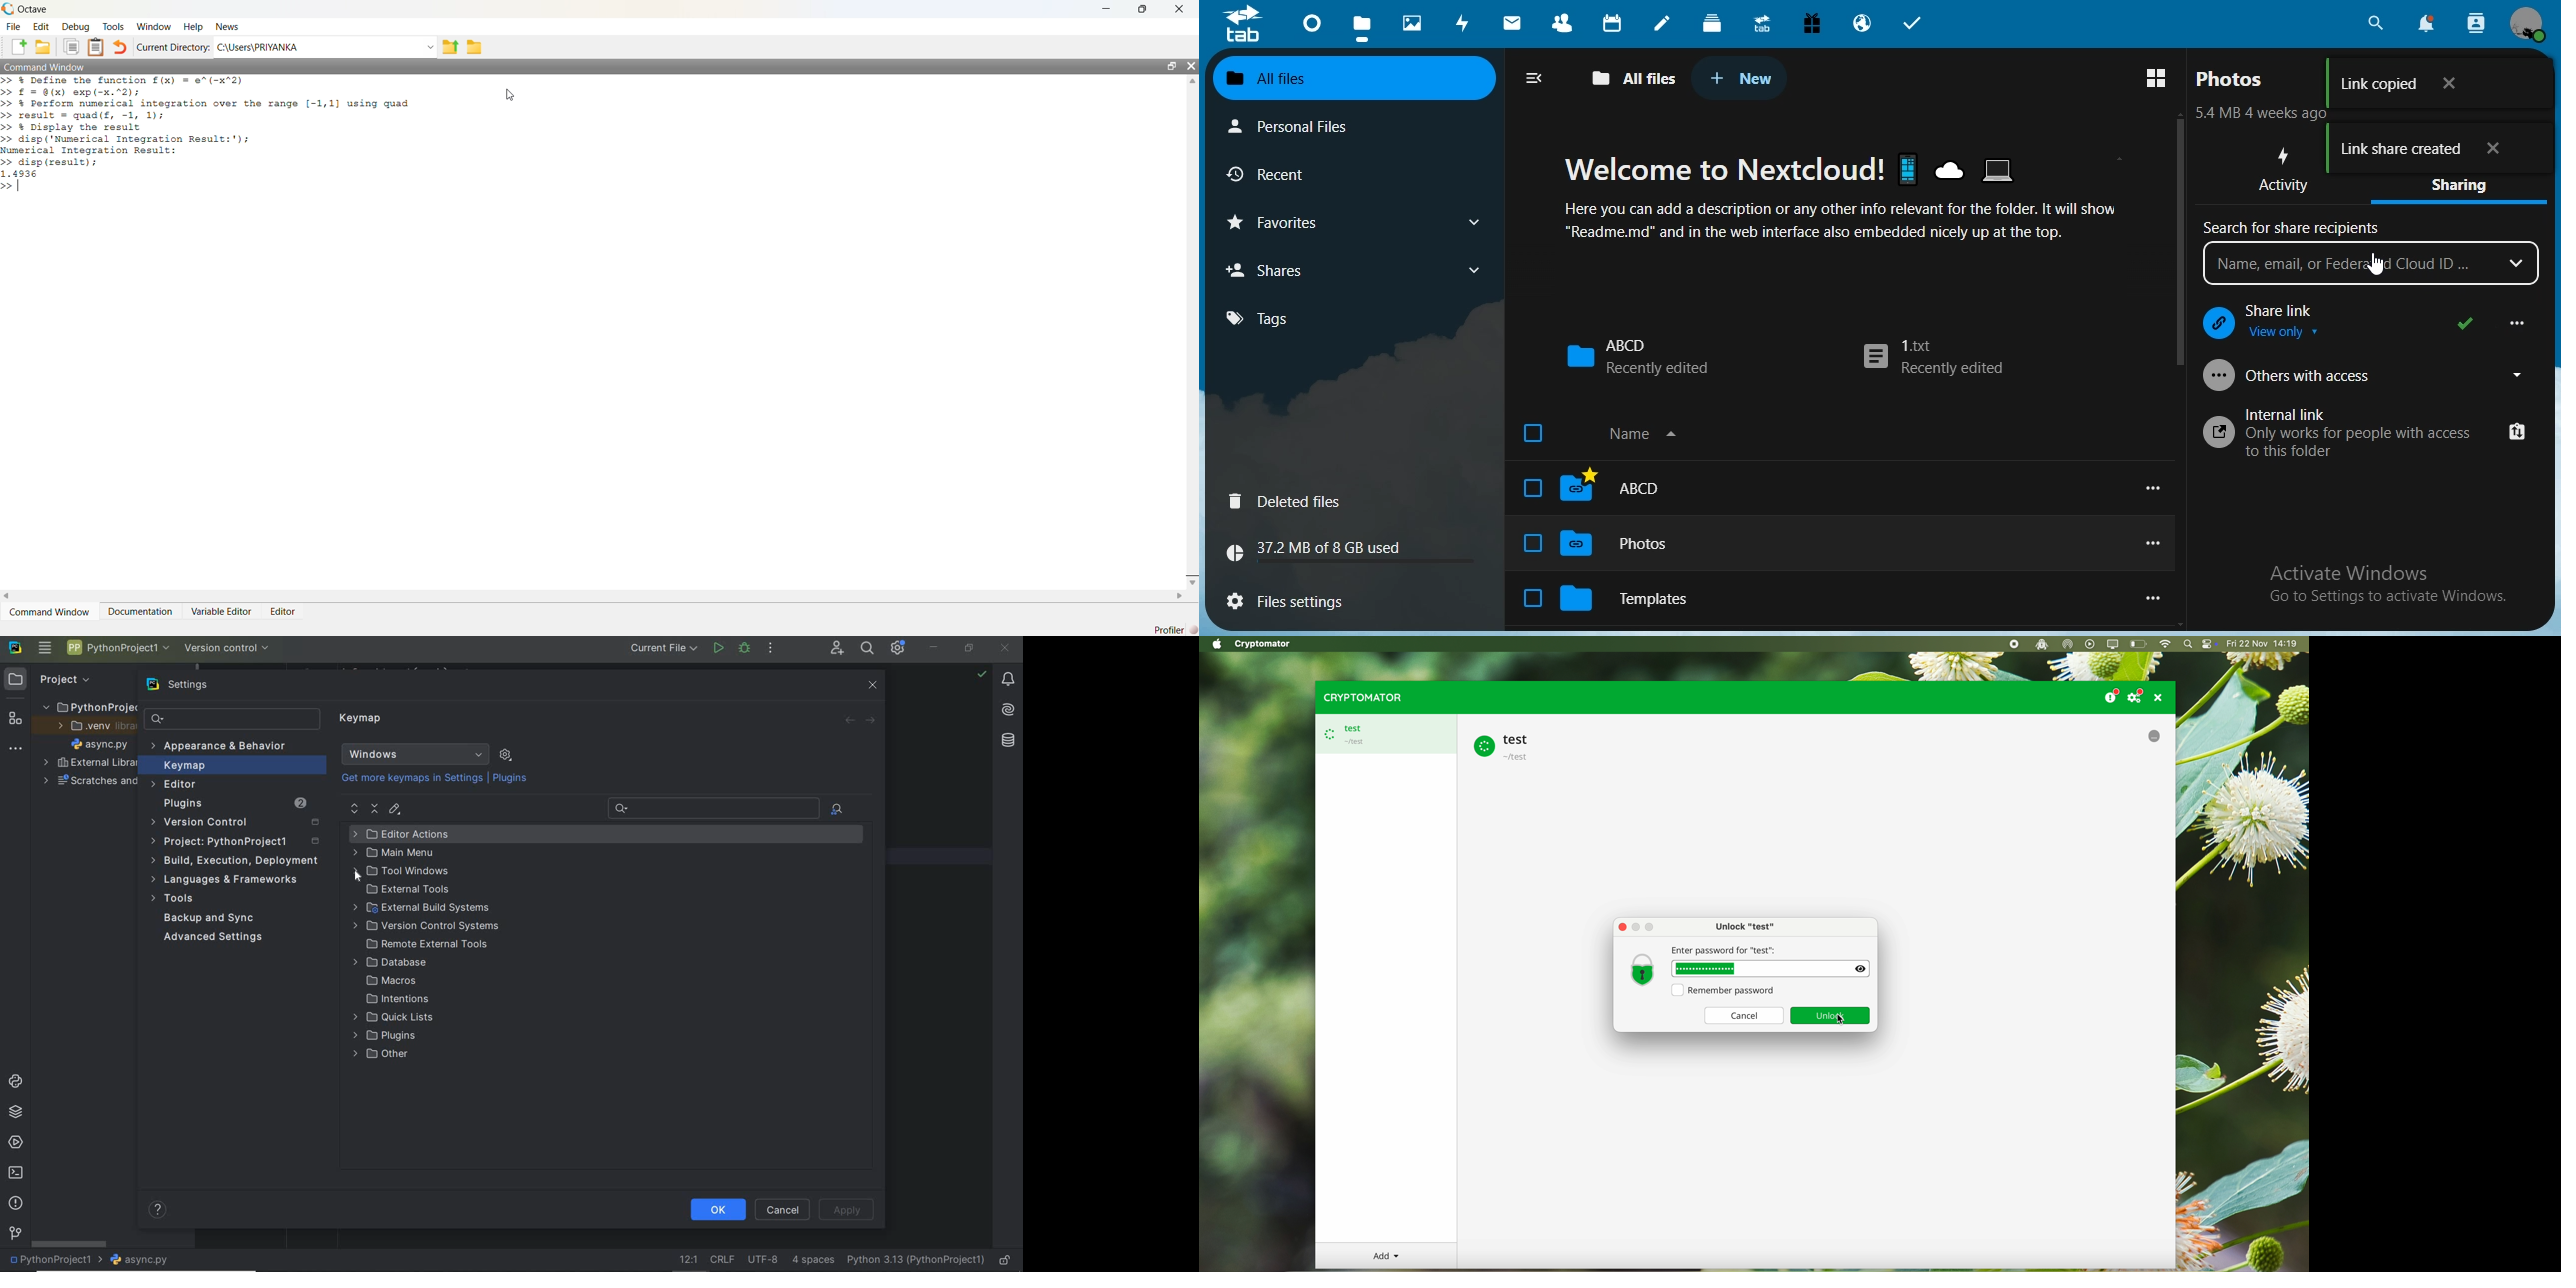 The width and height of the screenshot is (2576, 1288). What do you see at coordinates (850, 721) in the screenshot?
I see `back` at bounding box center [850, 721].